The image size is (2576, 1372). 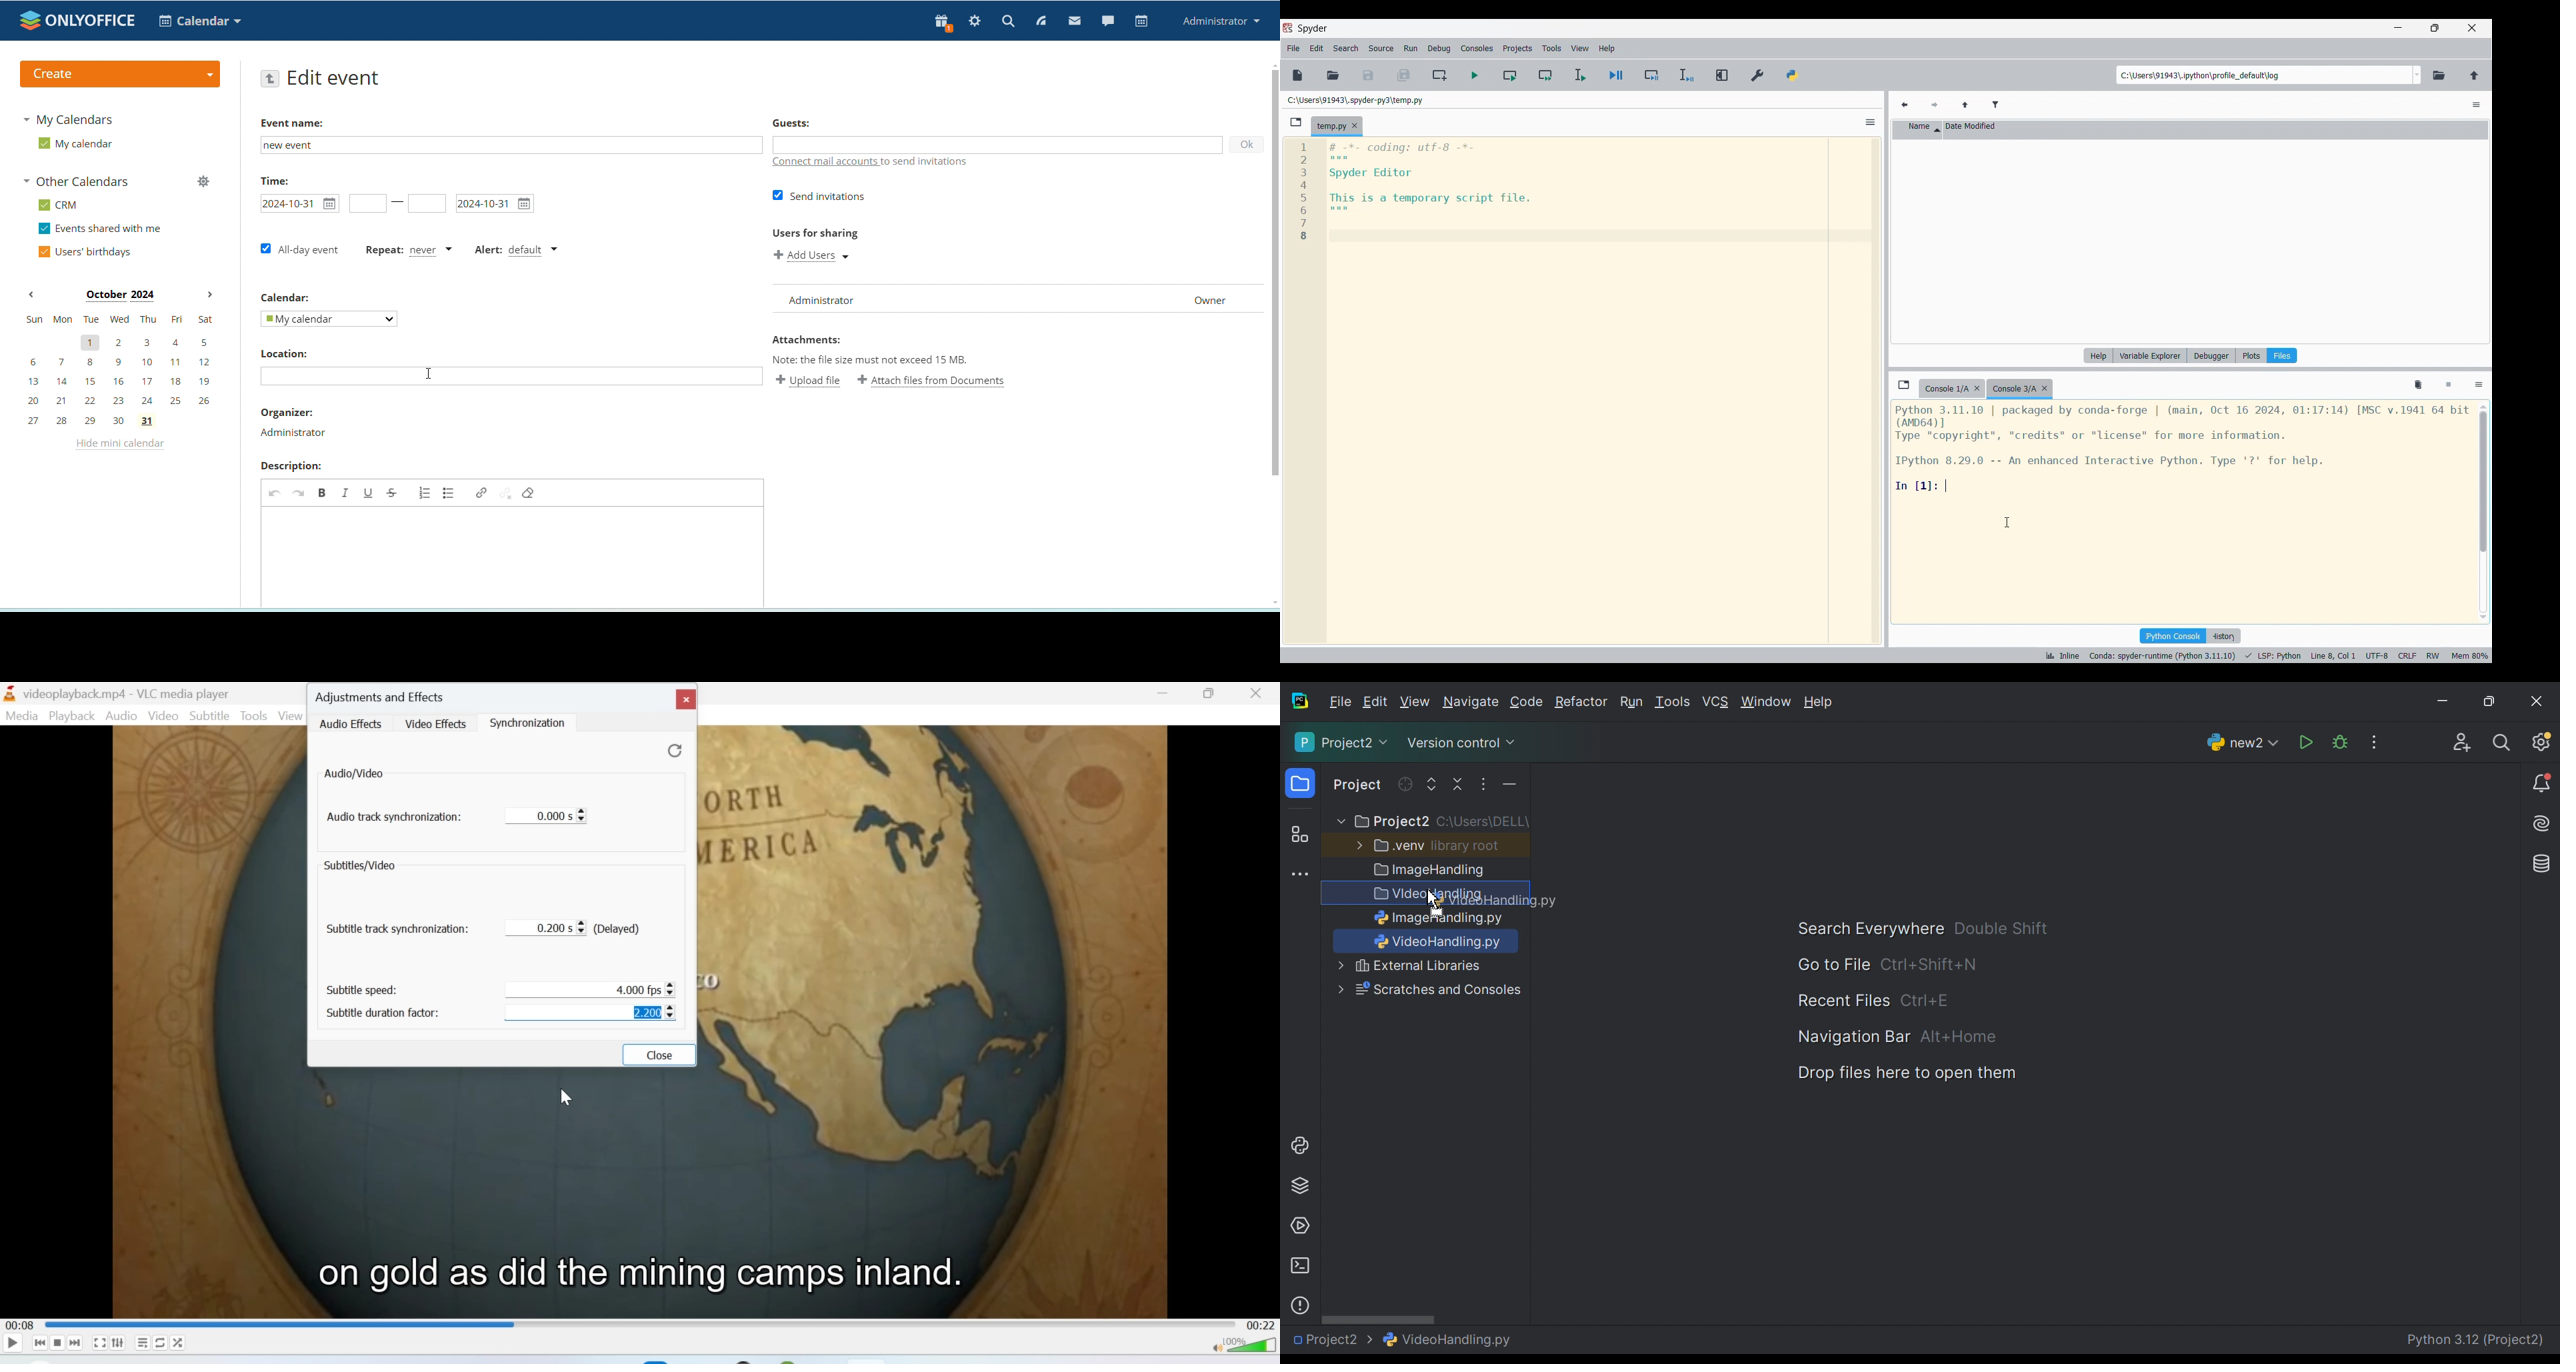 I want to click on PYTHONPATH manager, so click(x=1793, y=76).